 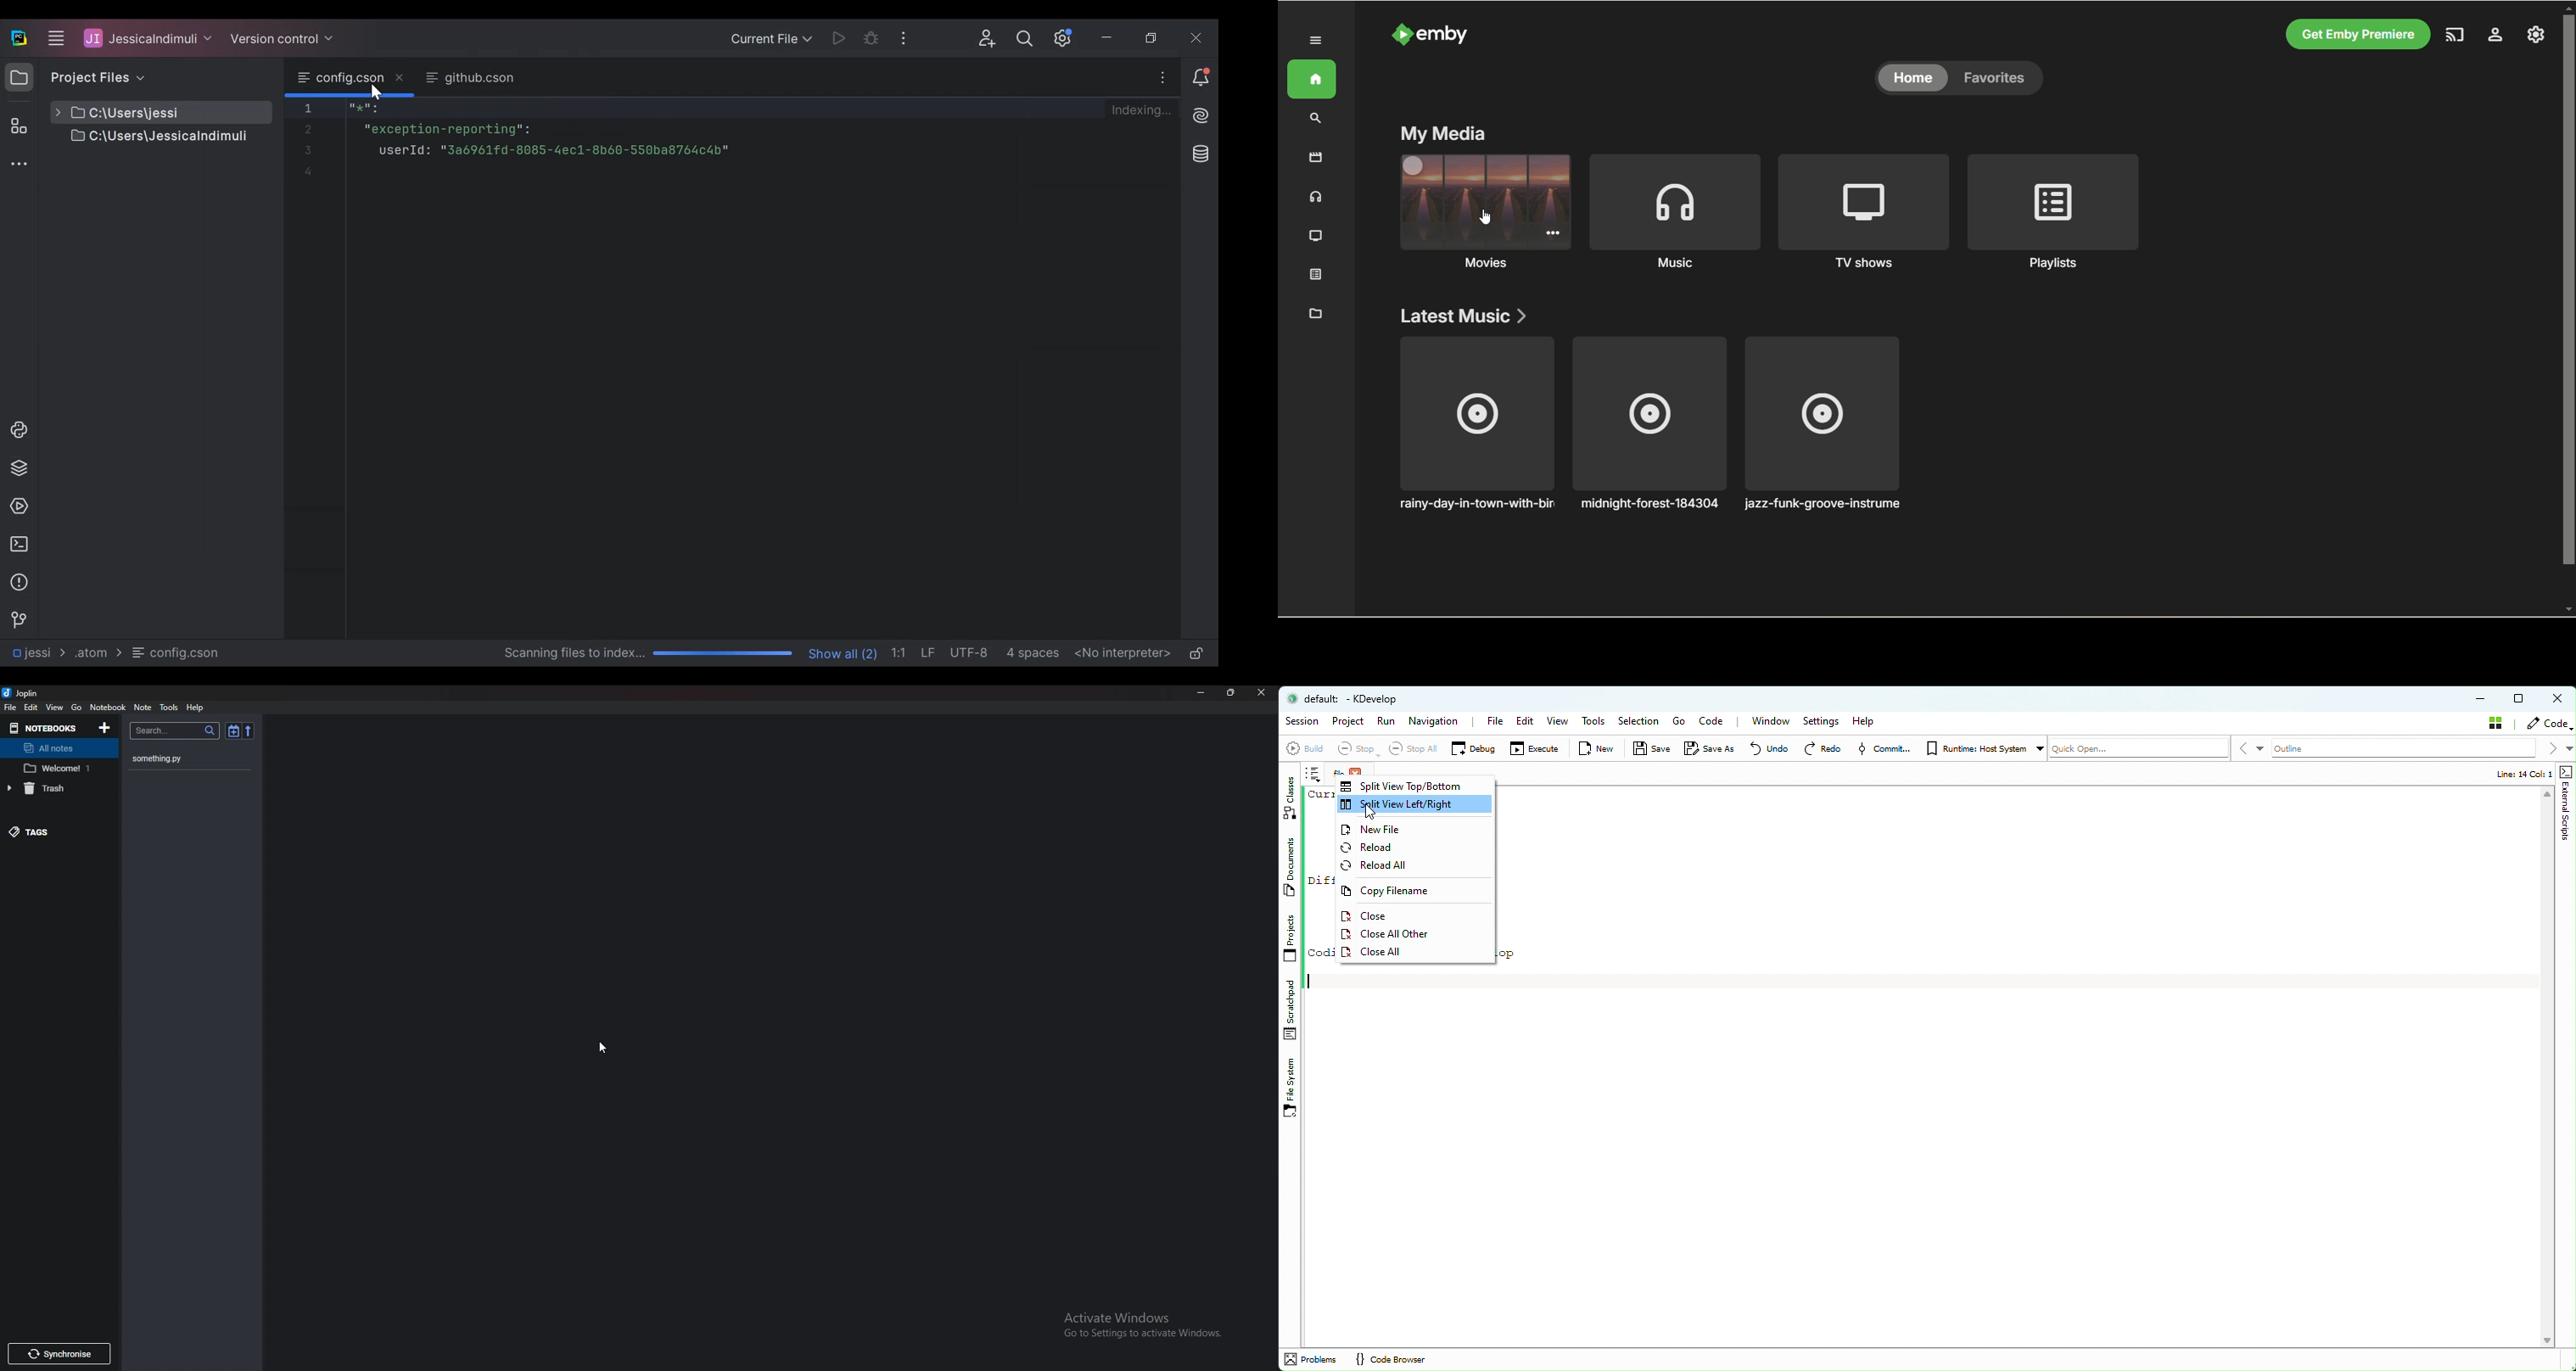 What do you see at coordinates (1035, 652) in the screenshot?
I see `Spaces` at bounding box center [1035, 652].